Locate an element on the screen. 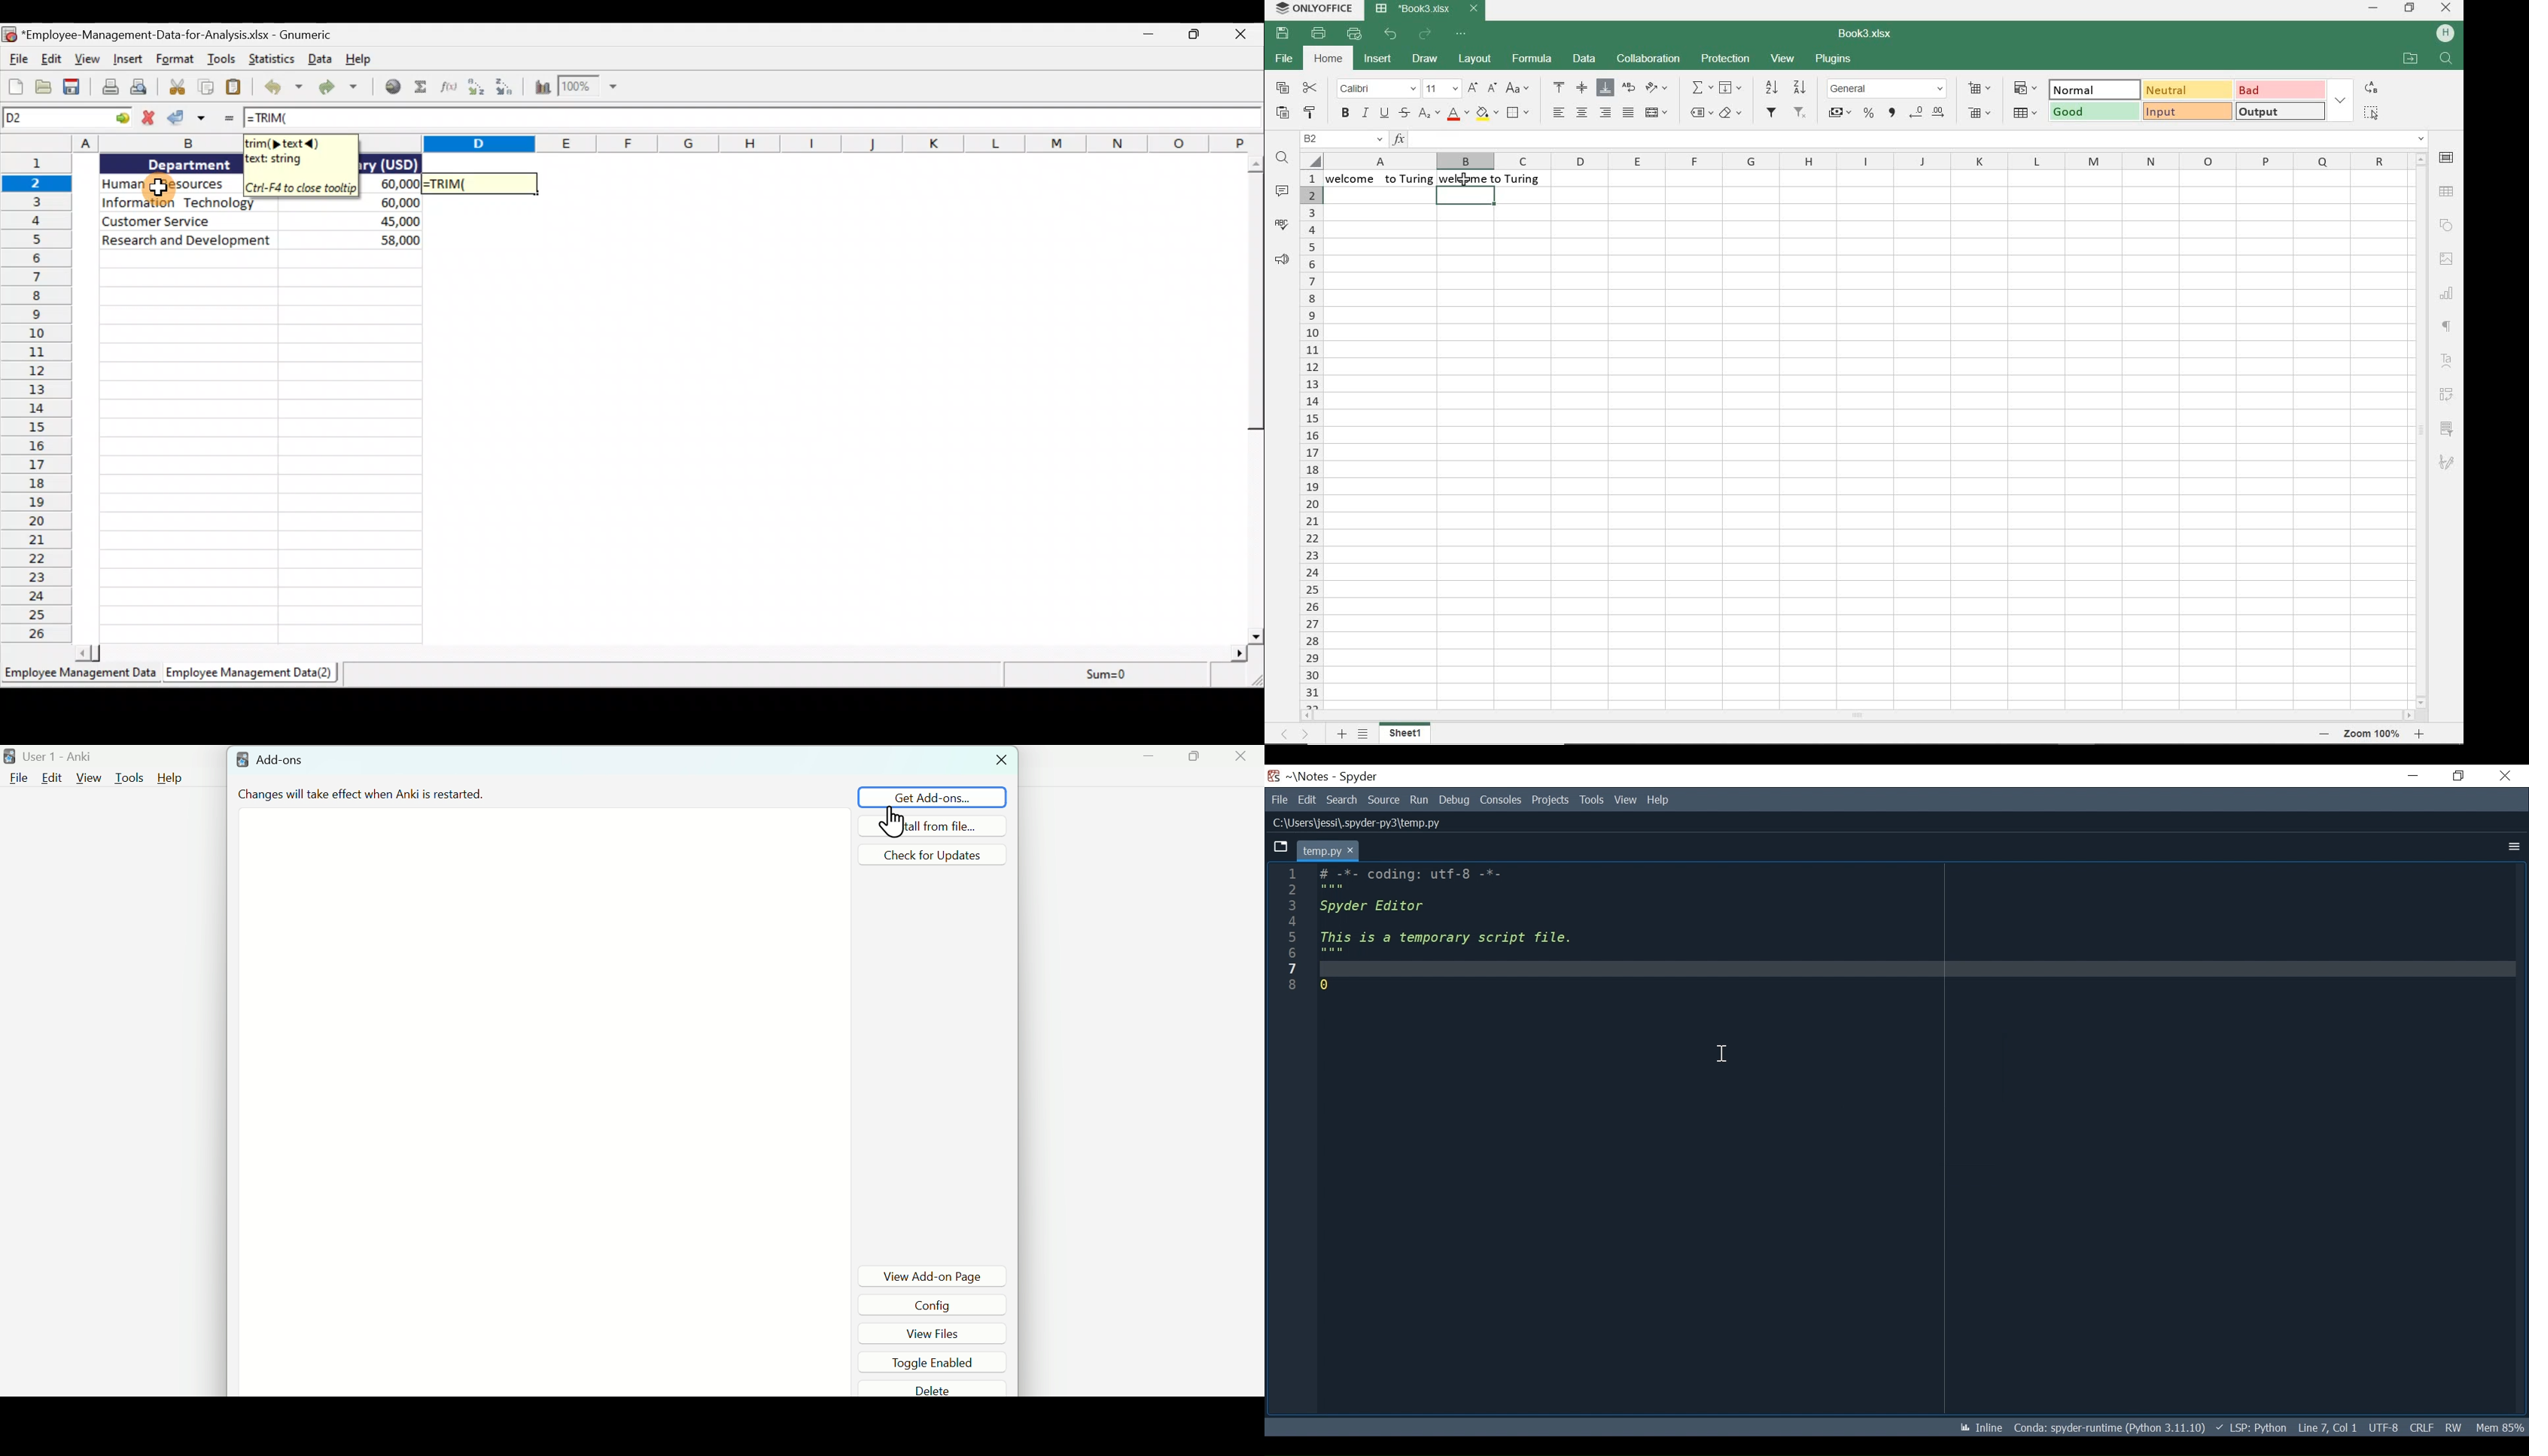  protection is located at coordinates (1726, 58).